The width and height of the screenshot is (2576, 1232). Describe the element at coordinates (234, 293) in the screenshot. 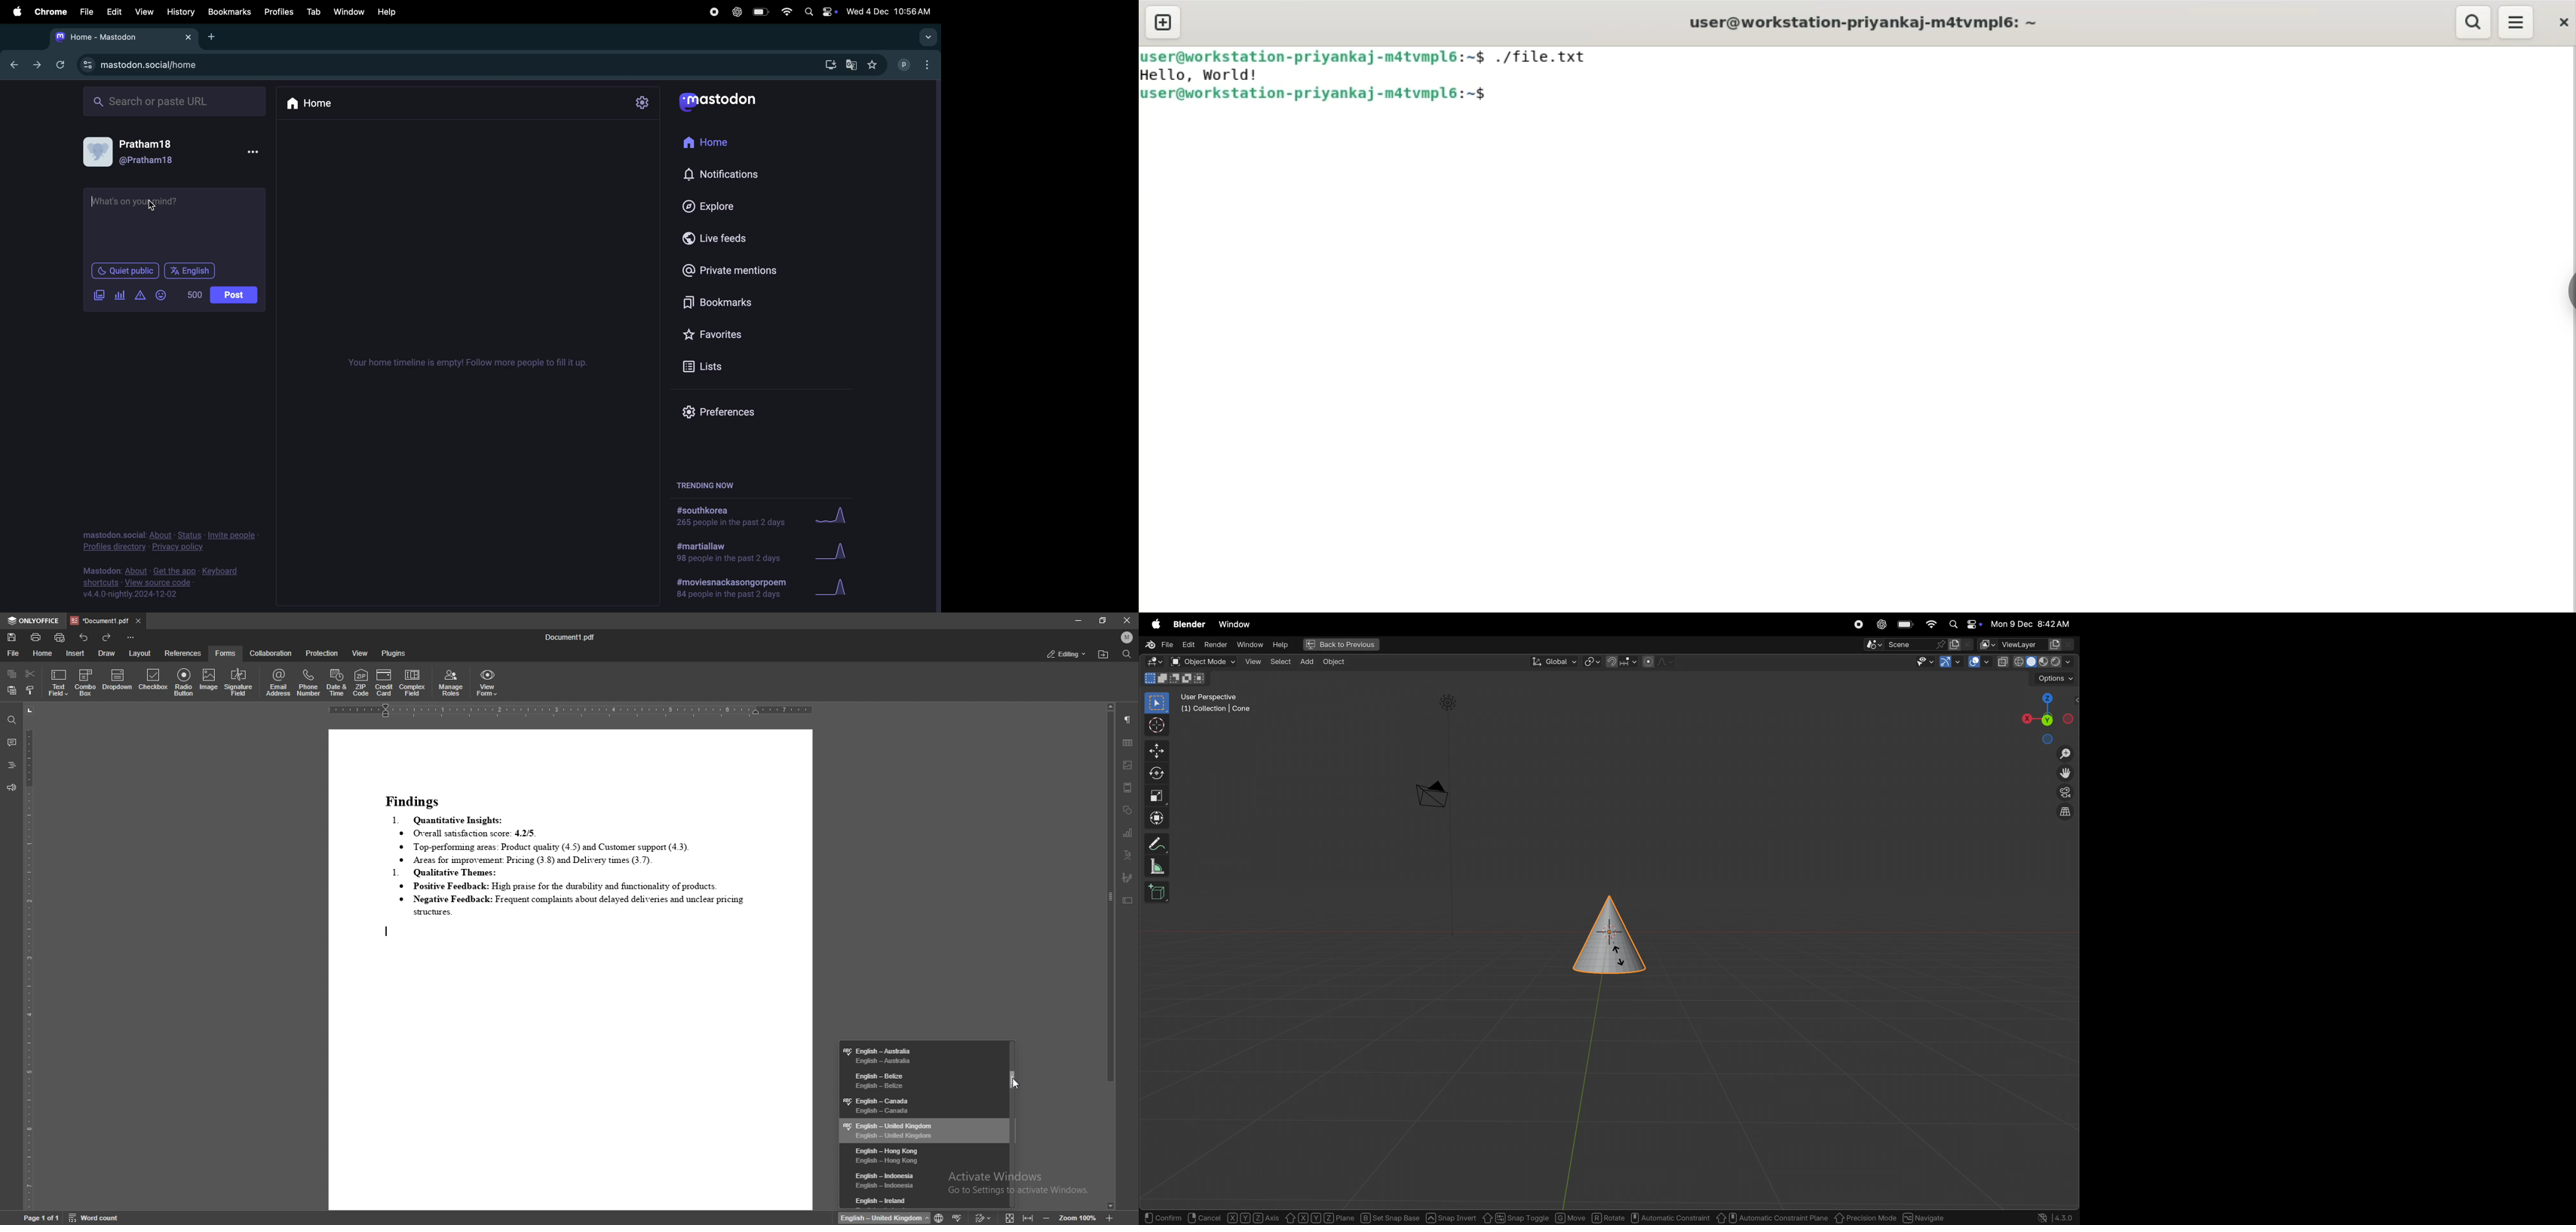

I see `Post` at that location.